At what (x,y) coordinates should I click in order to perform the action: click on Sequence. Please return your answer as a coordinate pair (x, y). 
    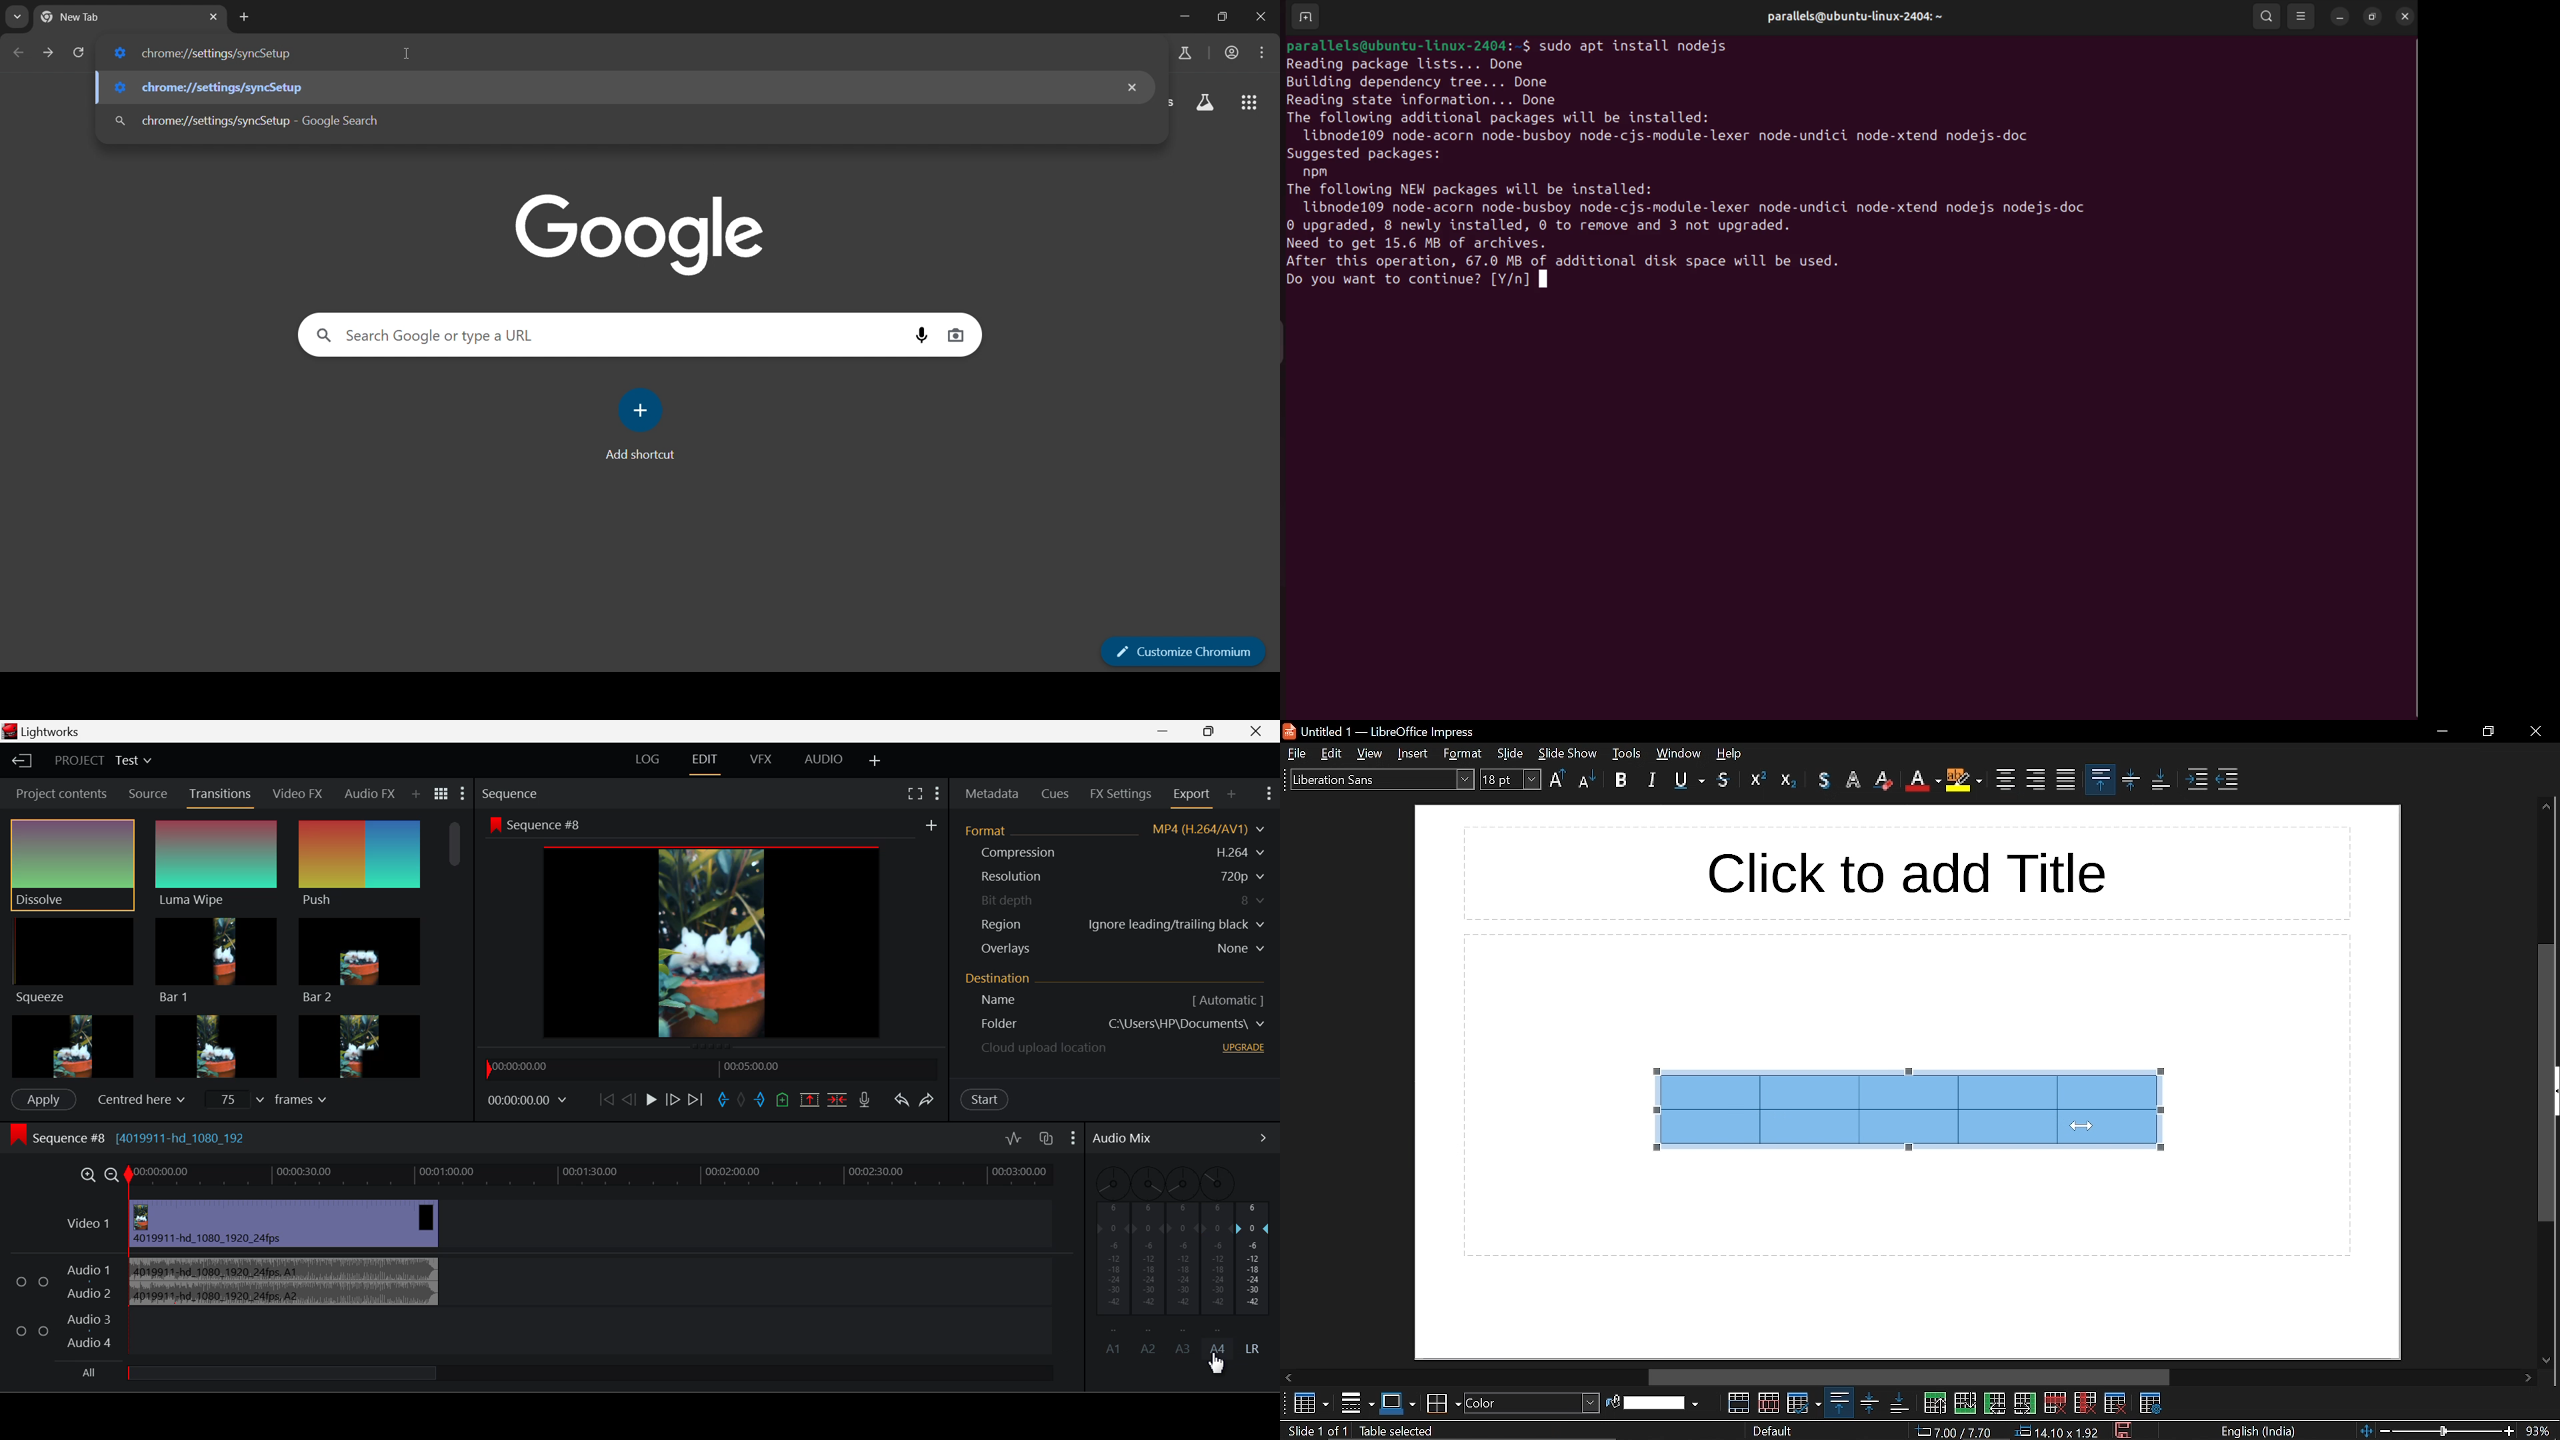
    Looking at the image, I should click on (516, 793).